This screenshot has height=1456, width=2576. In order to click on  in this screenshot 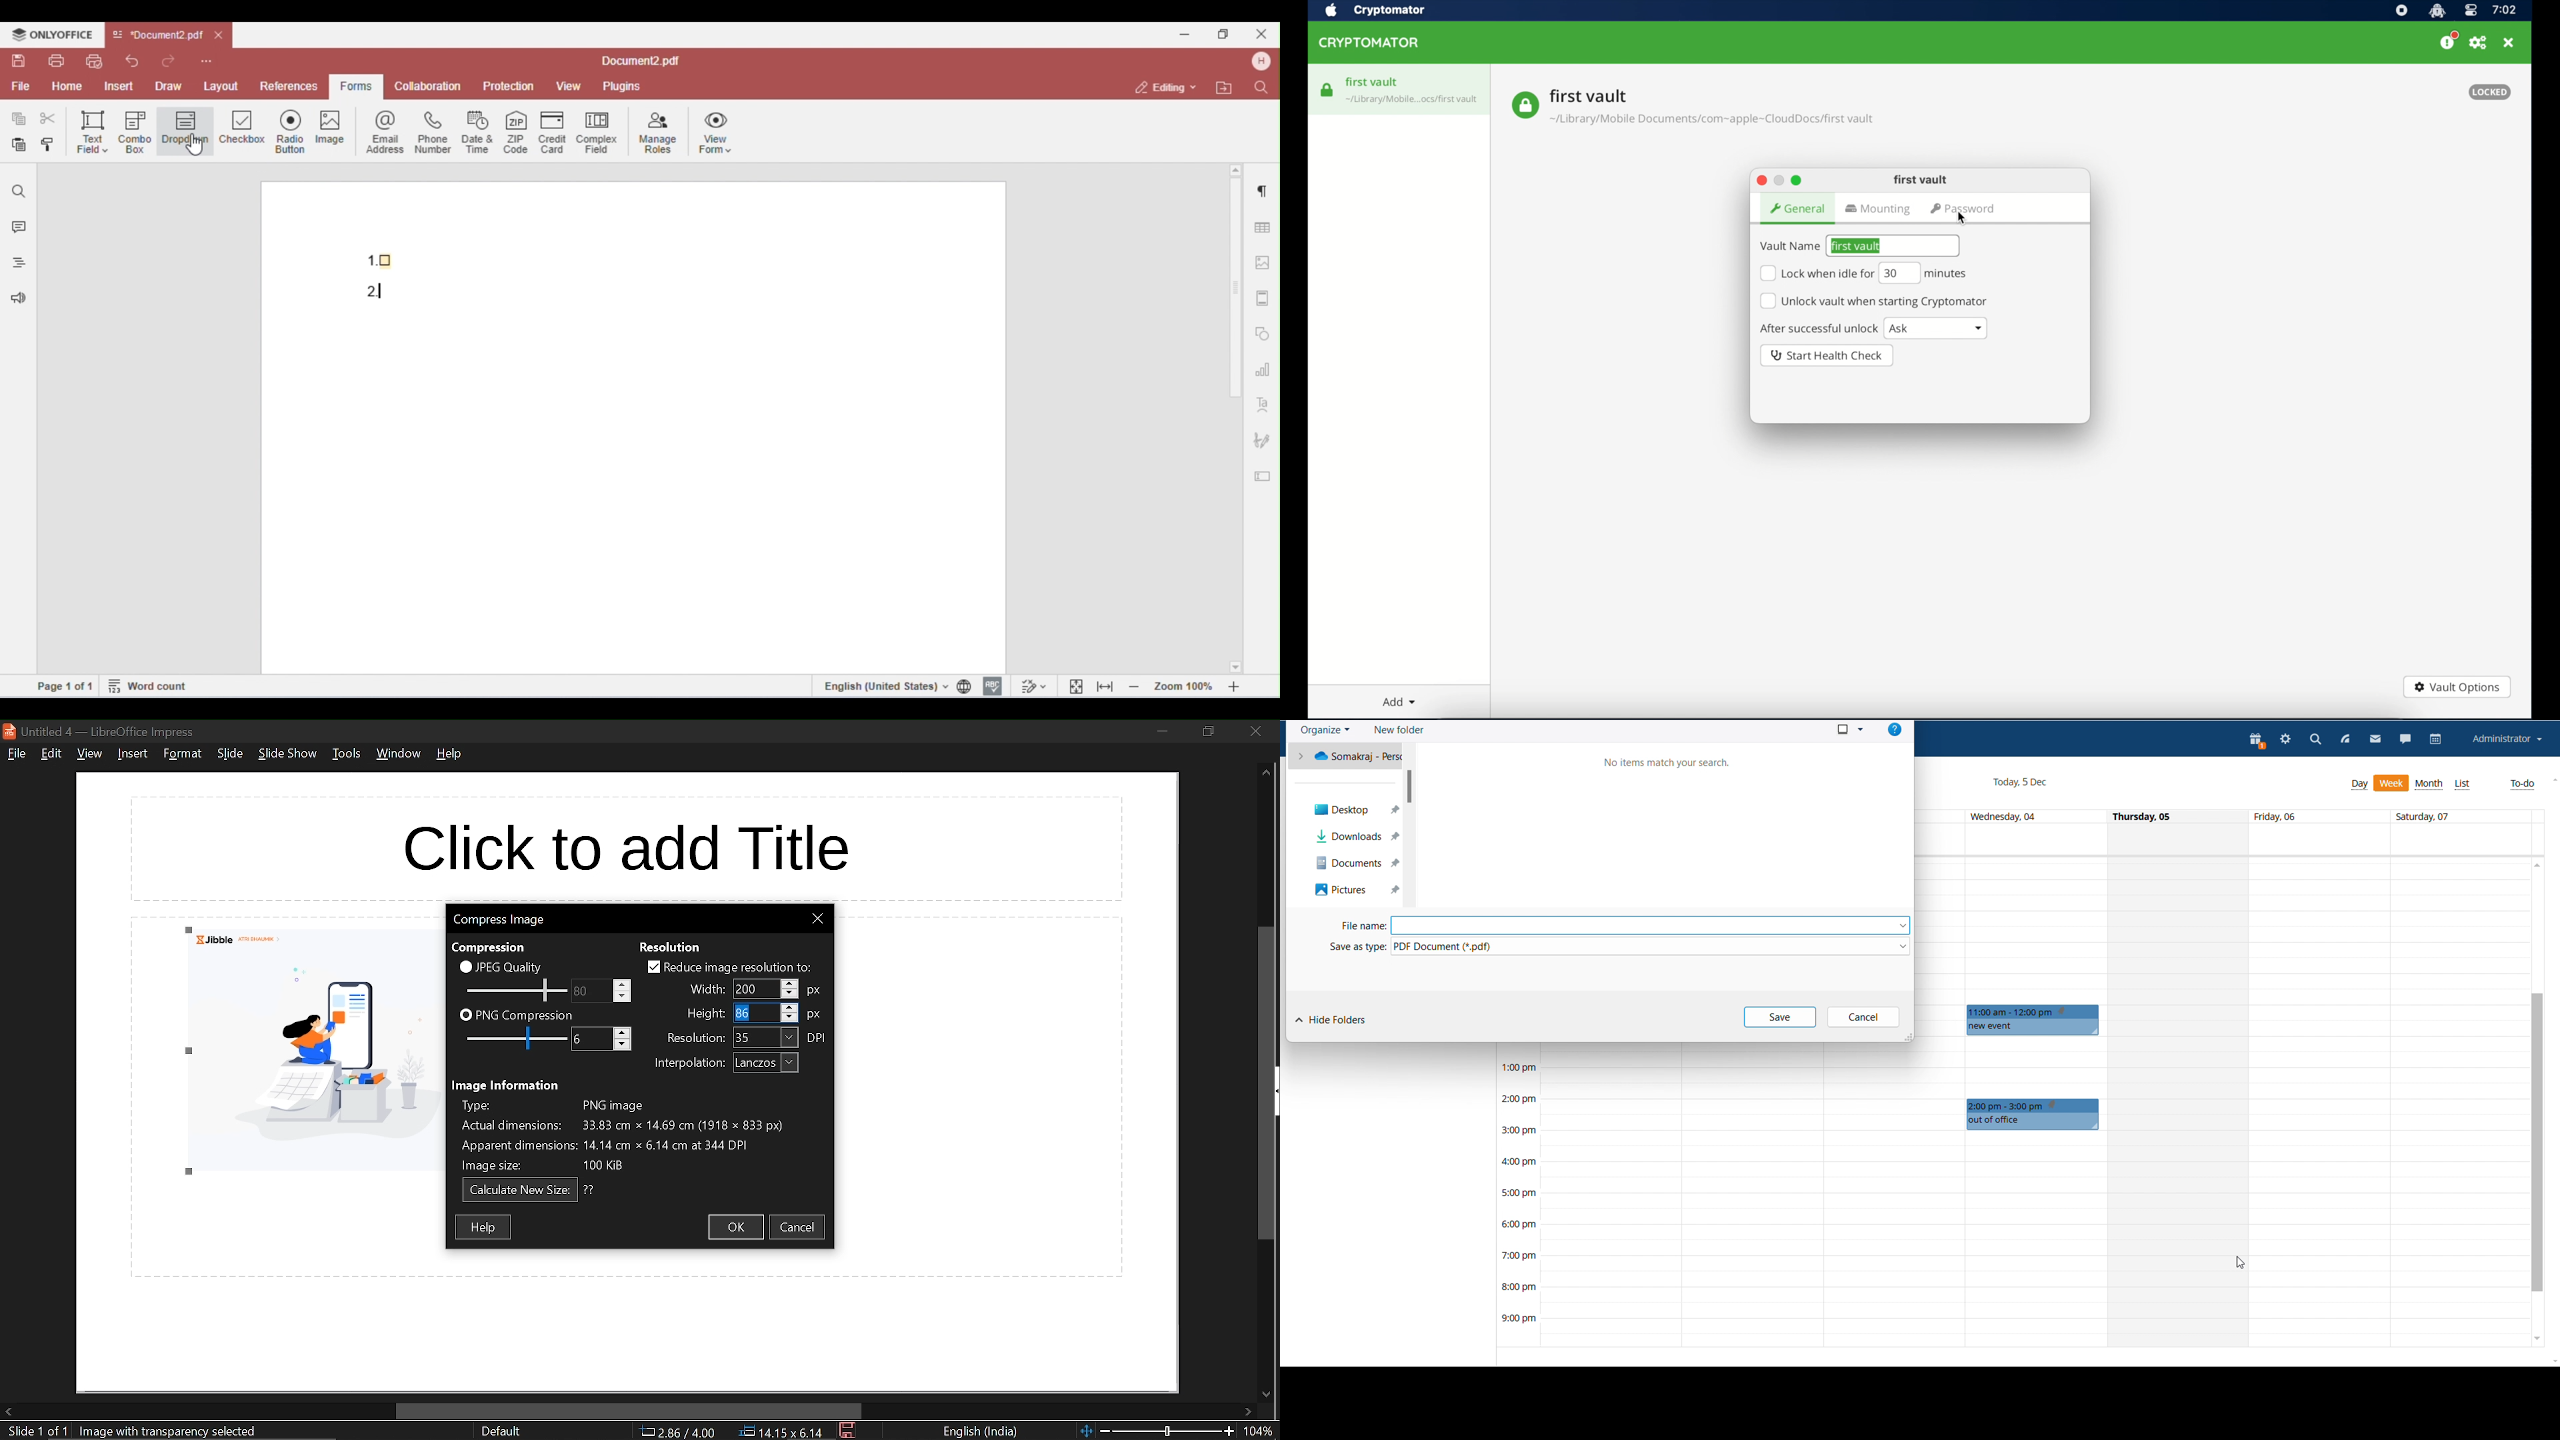, I will do `click(1355, 891)`.